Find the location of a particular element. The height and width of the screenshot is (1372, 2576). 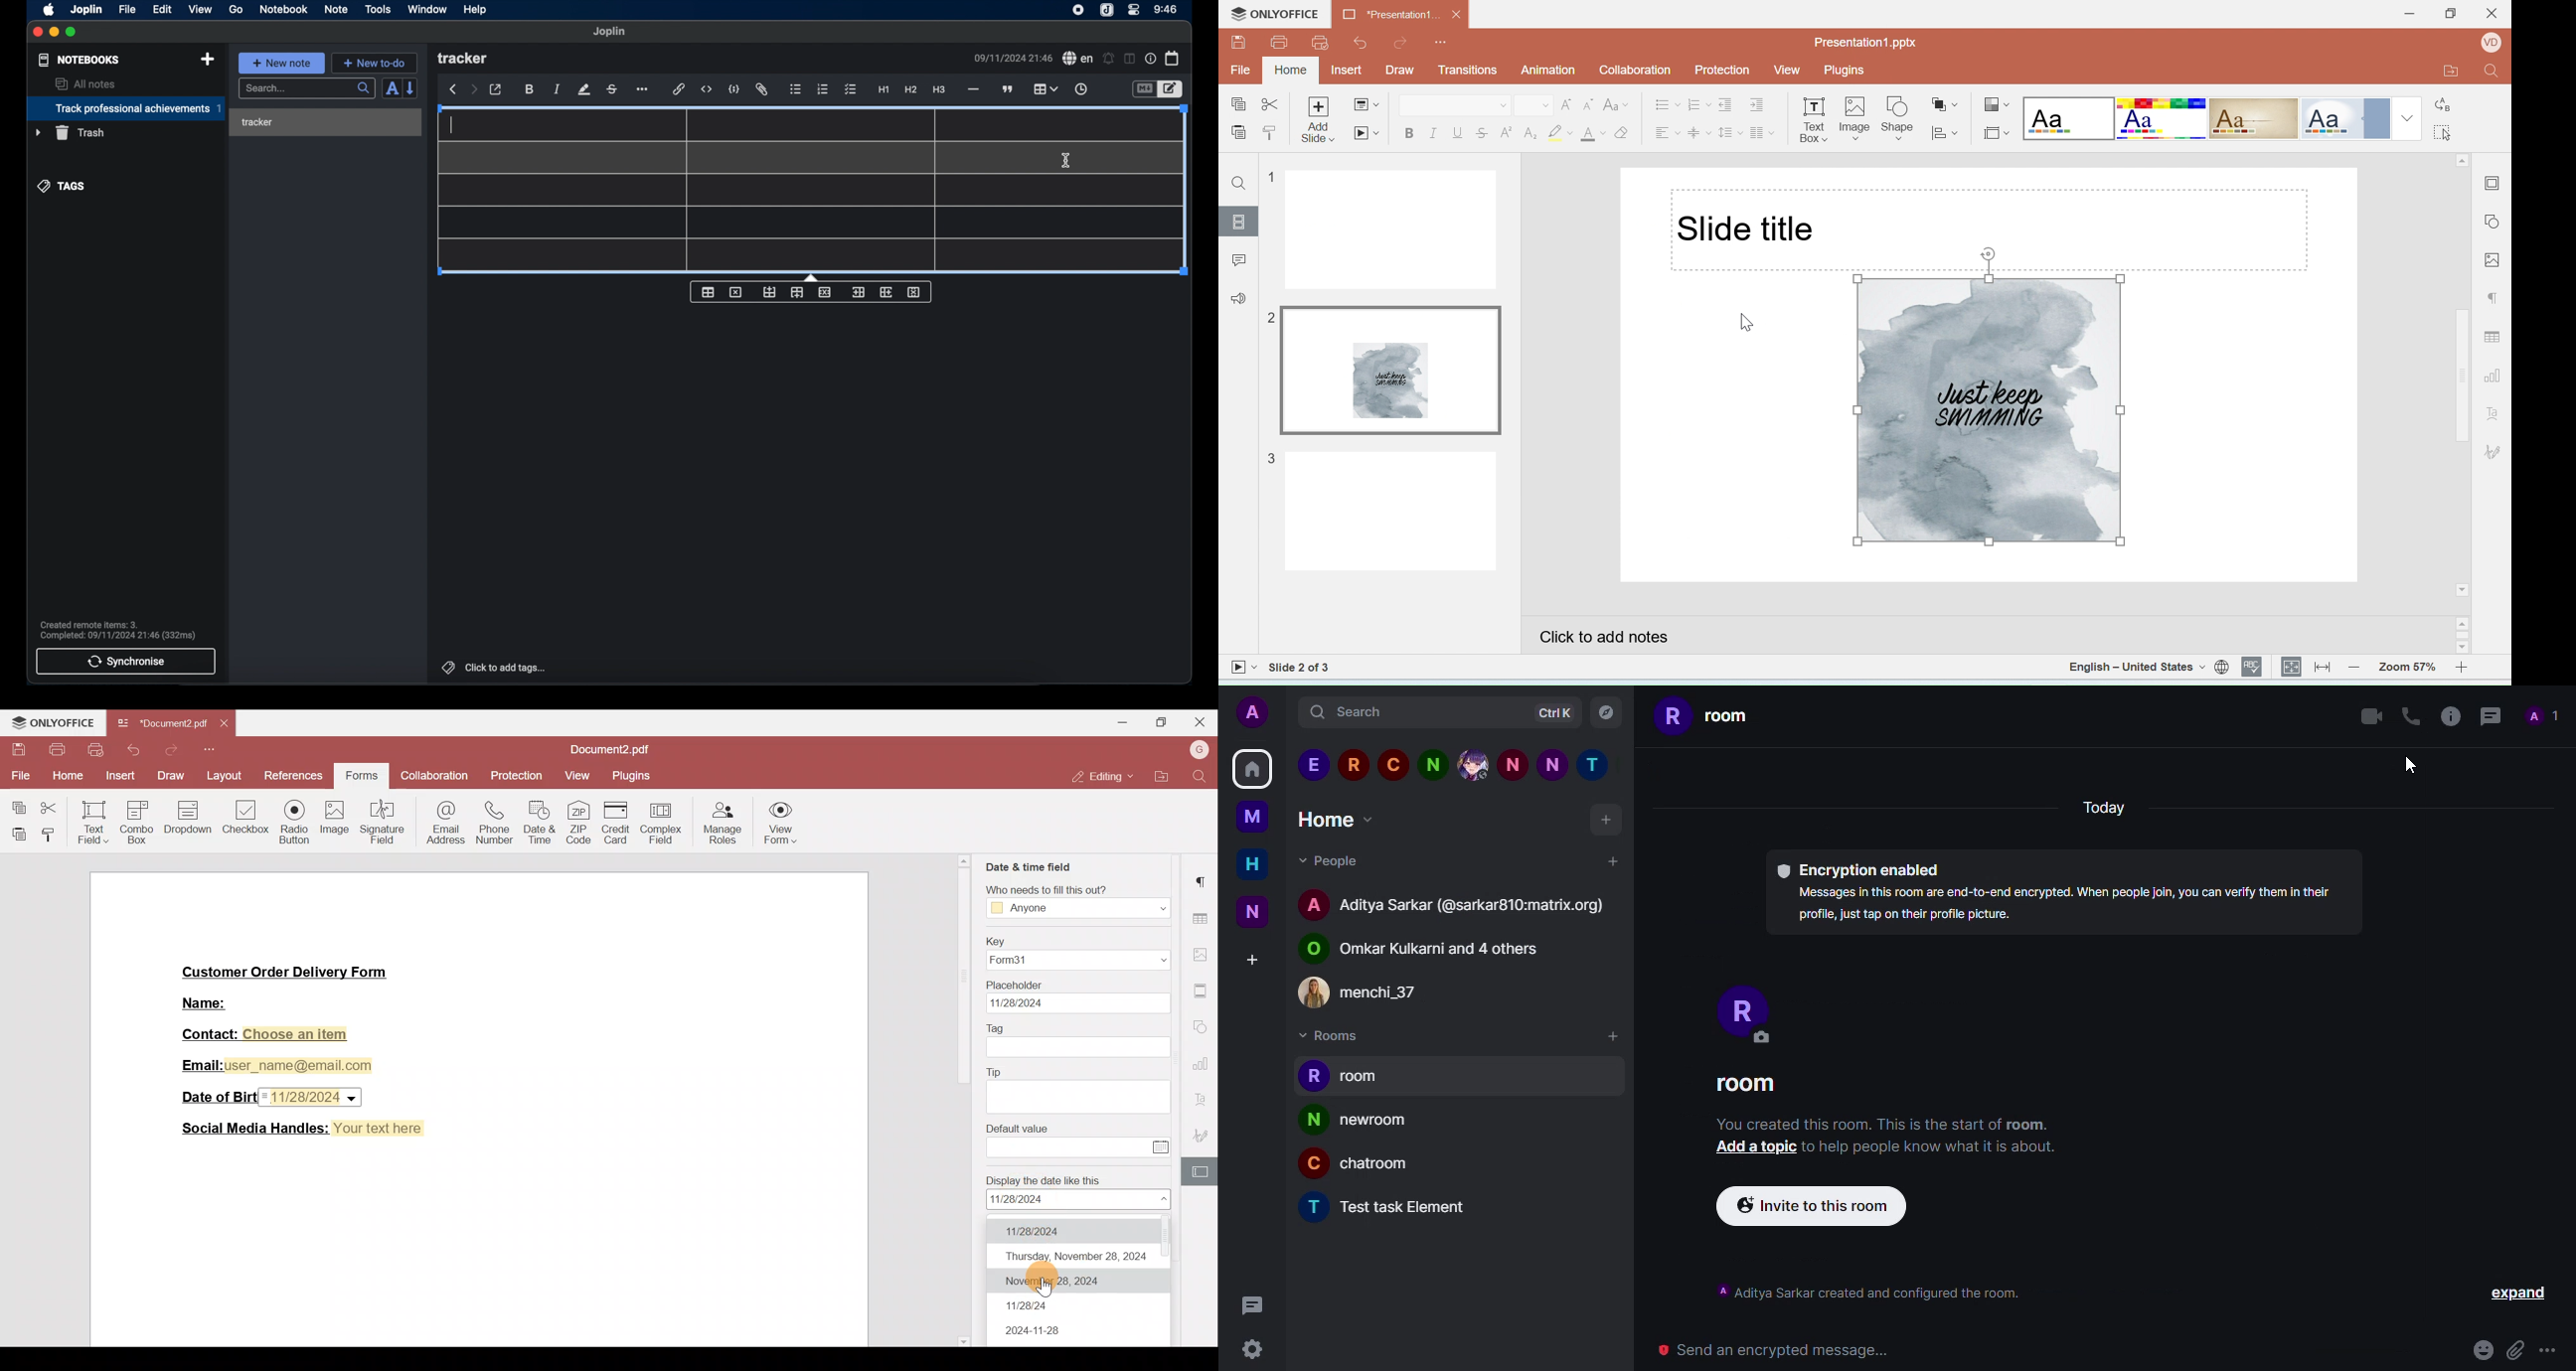

I beam cursor is located at coordinates (1067, 161).